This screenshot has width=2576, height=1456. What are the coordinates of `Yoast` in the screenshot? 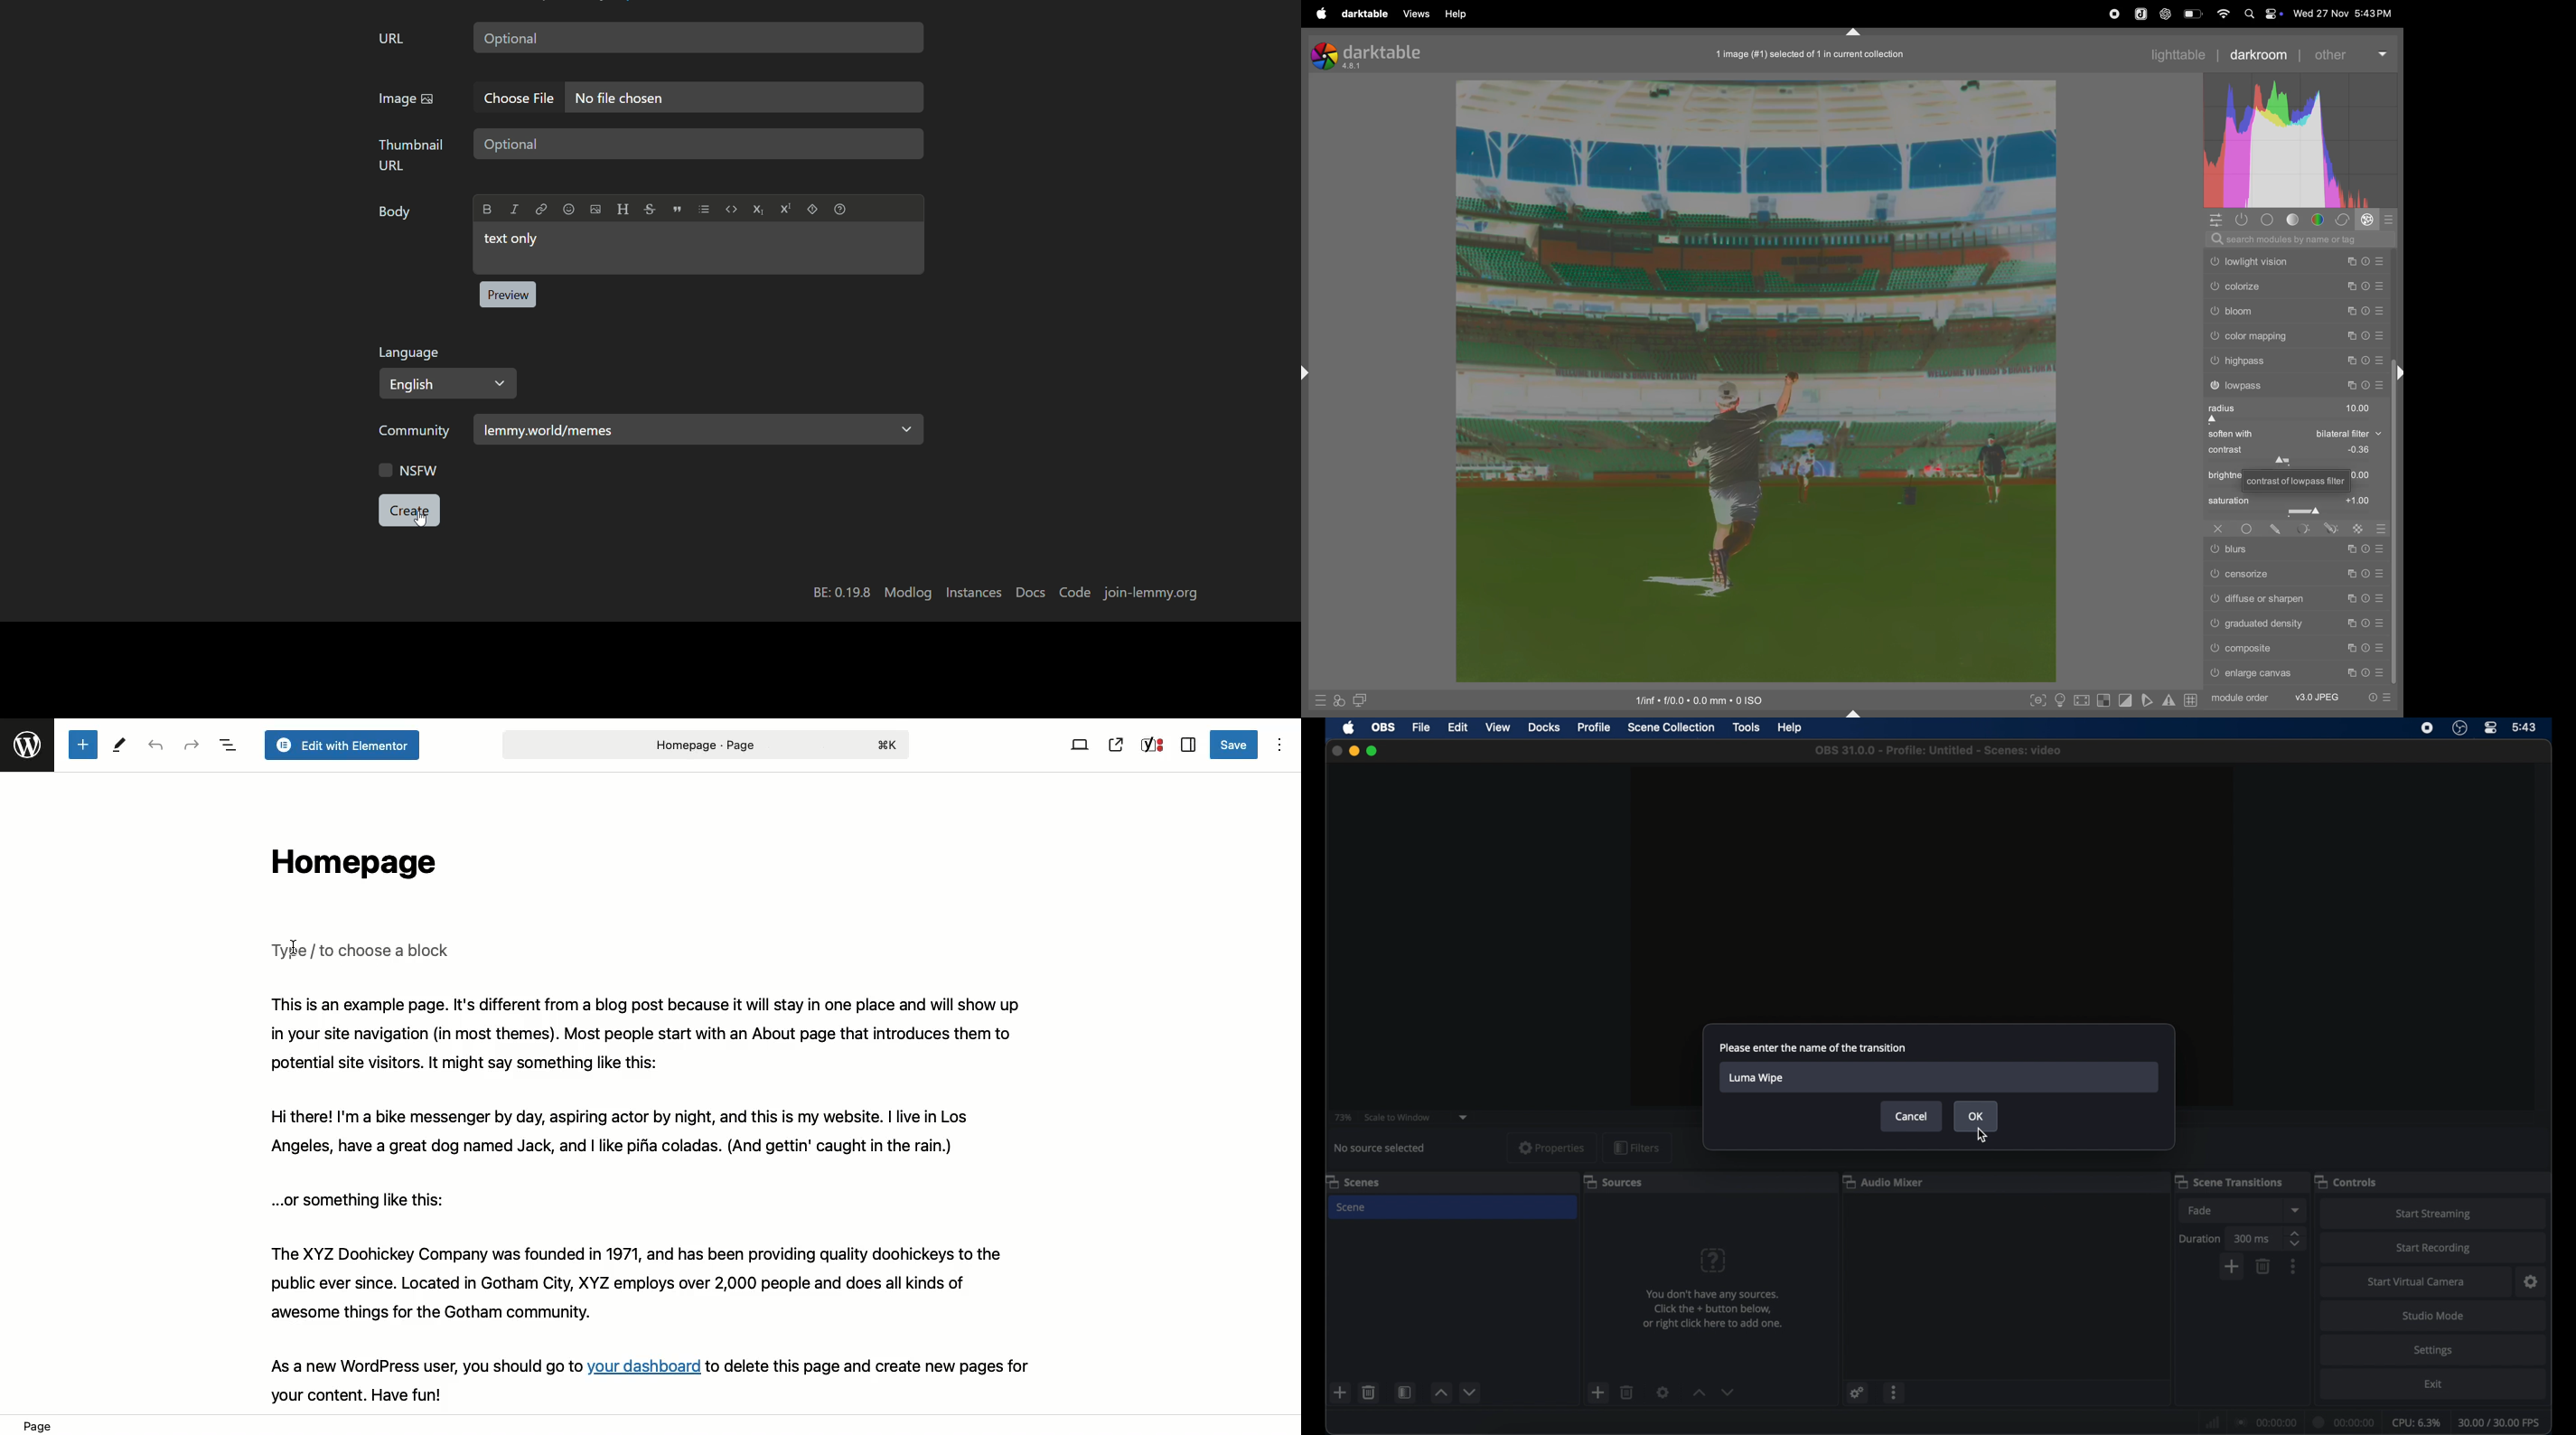 It's located at (1151, 746).